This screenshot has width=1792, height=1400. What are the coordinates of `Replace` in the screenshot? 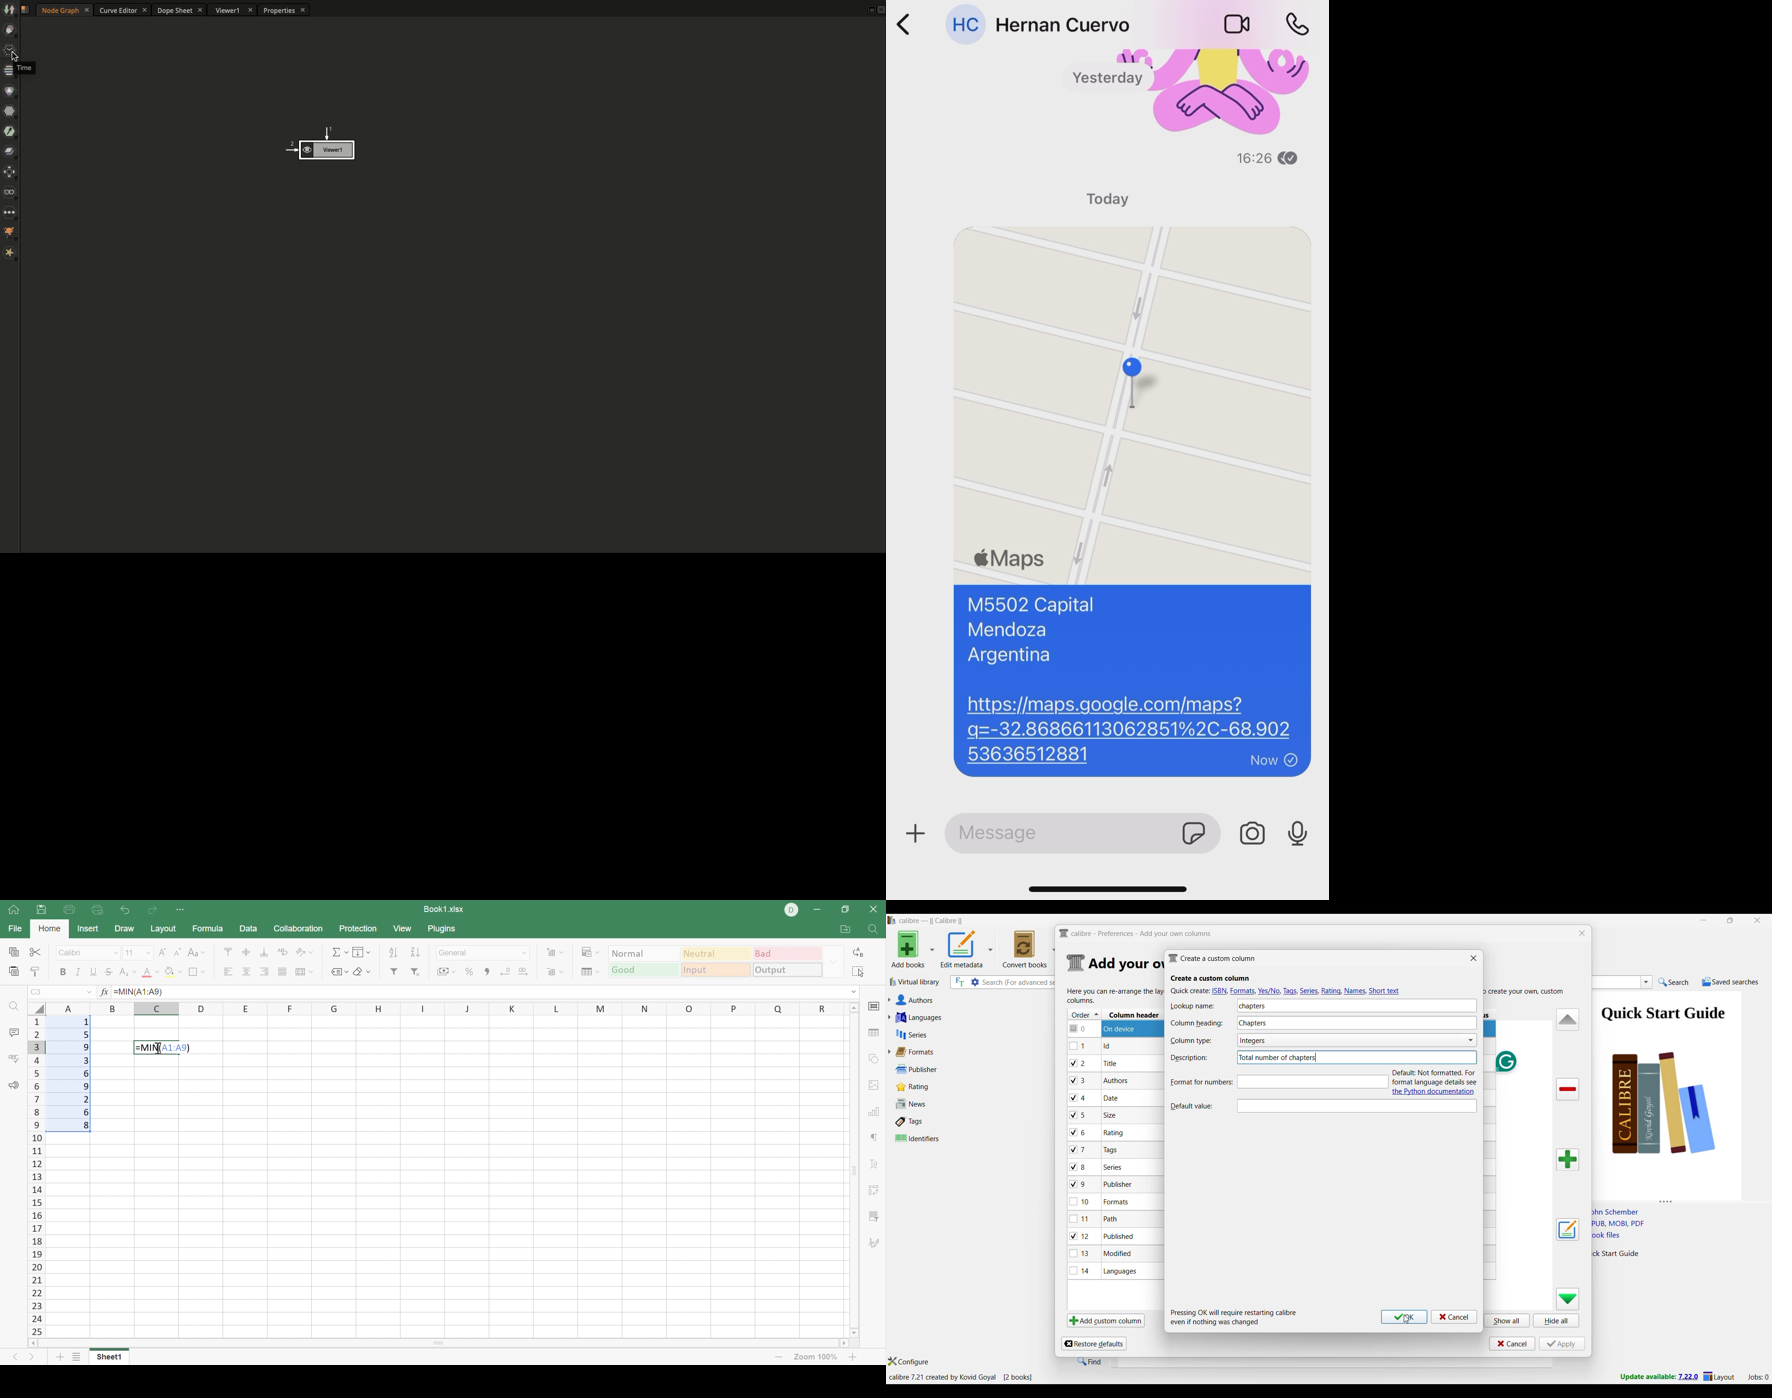 It's located at (861, 953).